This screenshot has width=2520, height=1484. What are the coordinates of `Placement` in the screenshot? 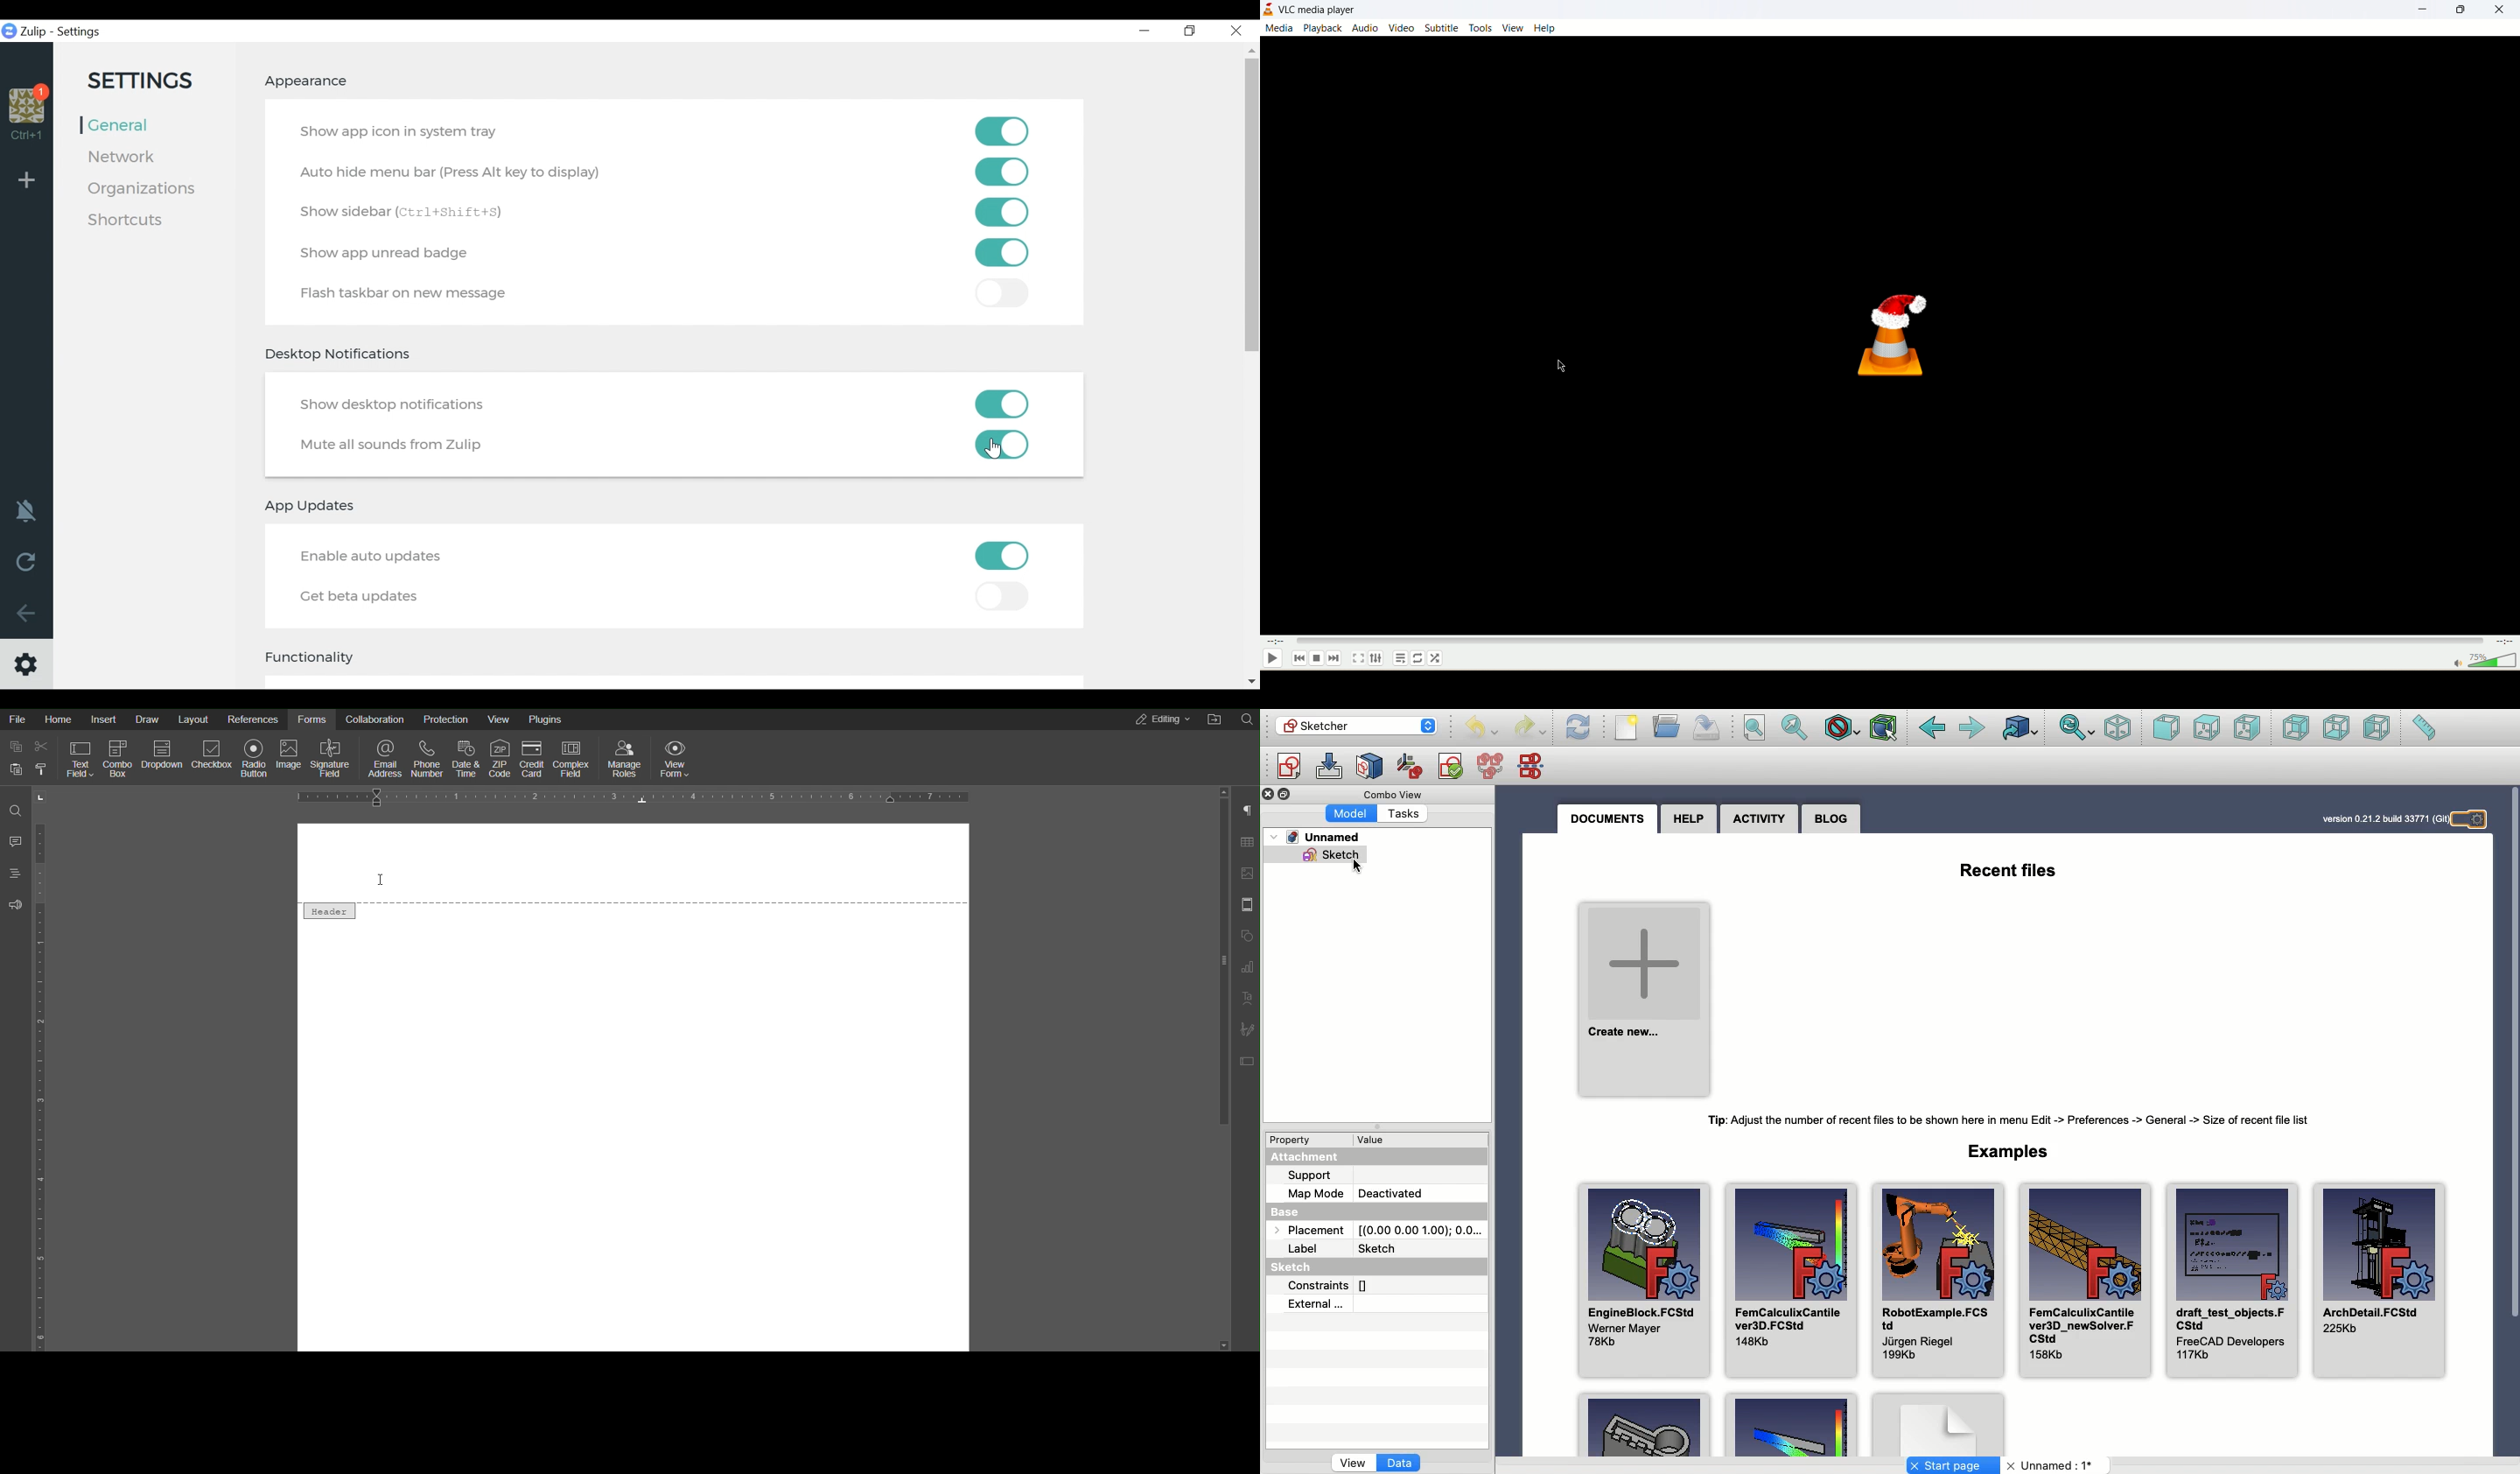 It's located at (1306, 1229).